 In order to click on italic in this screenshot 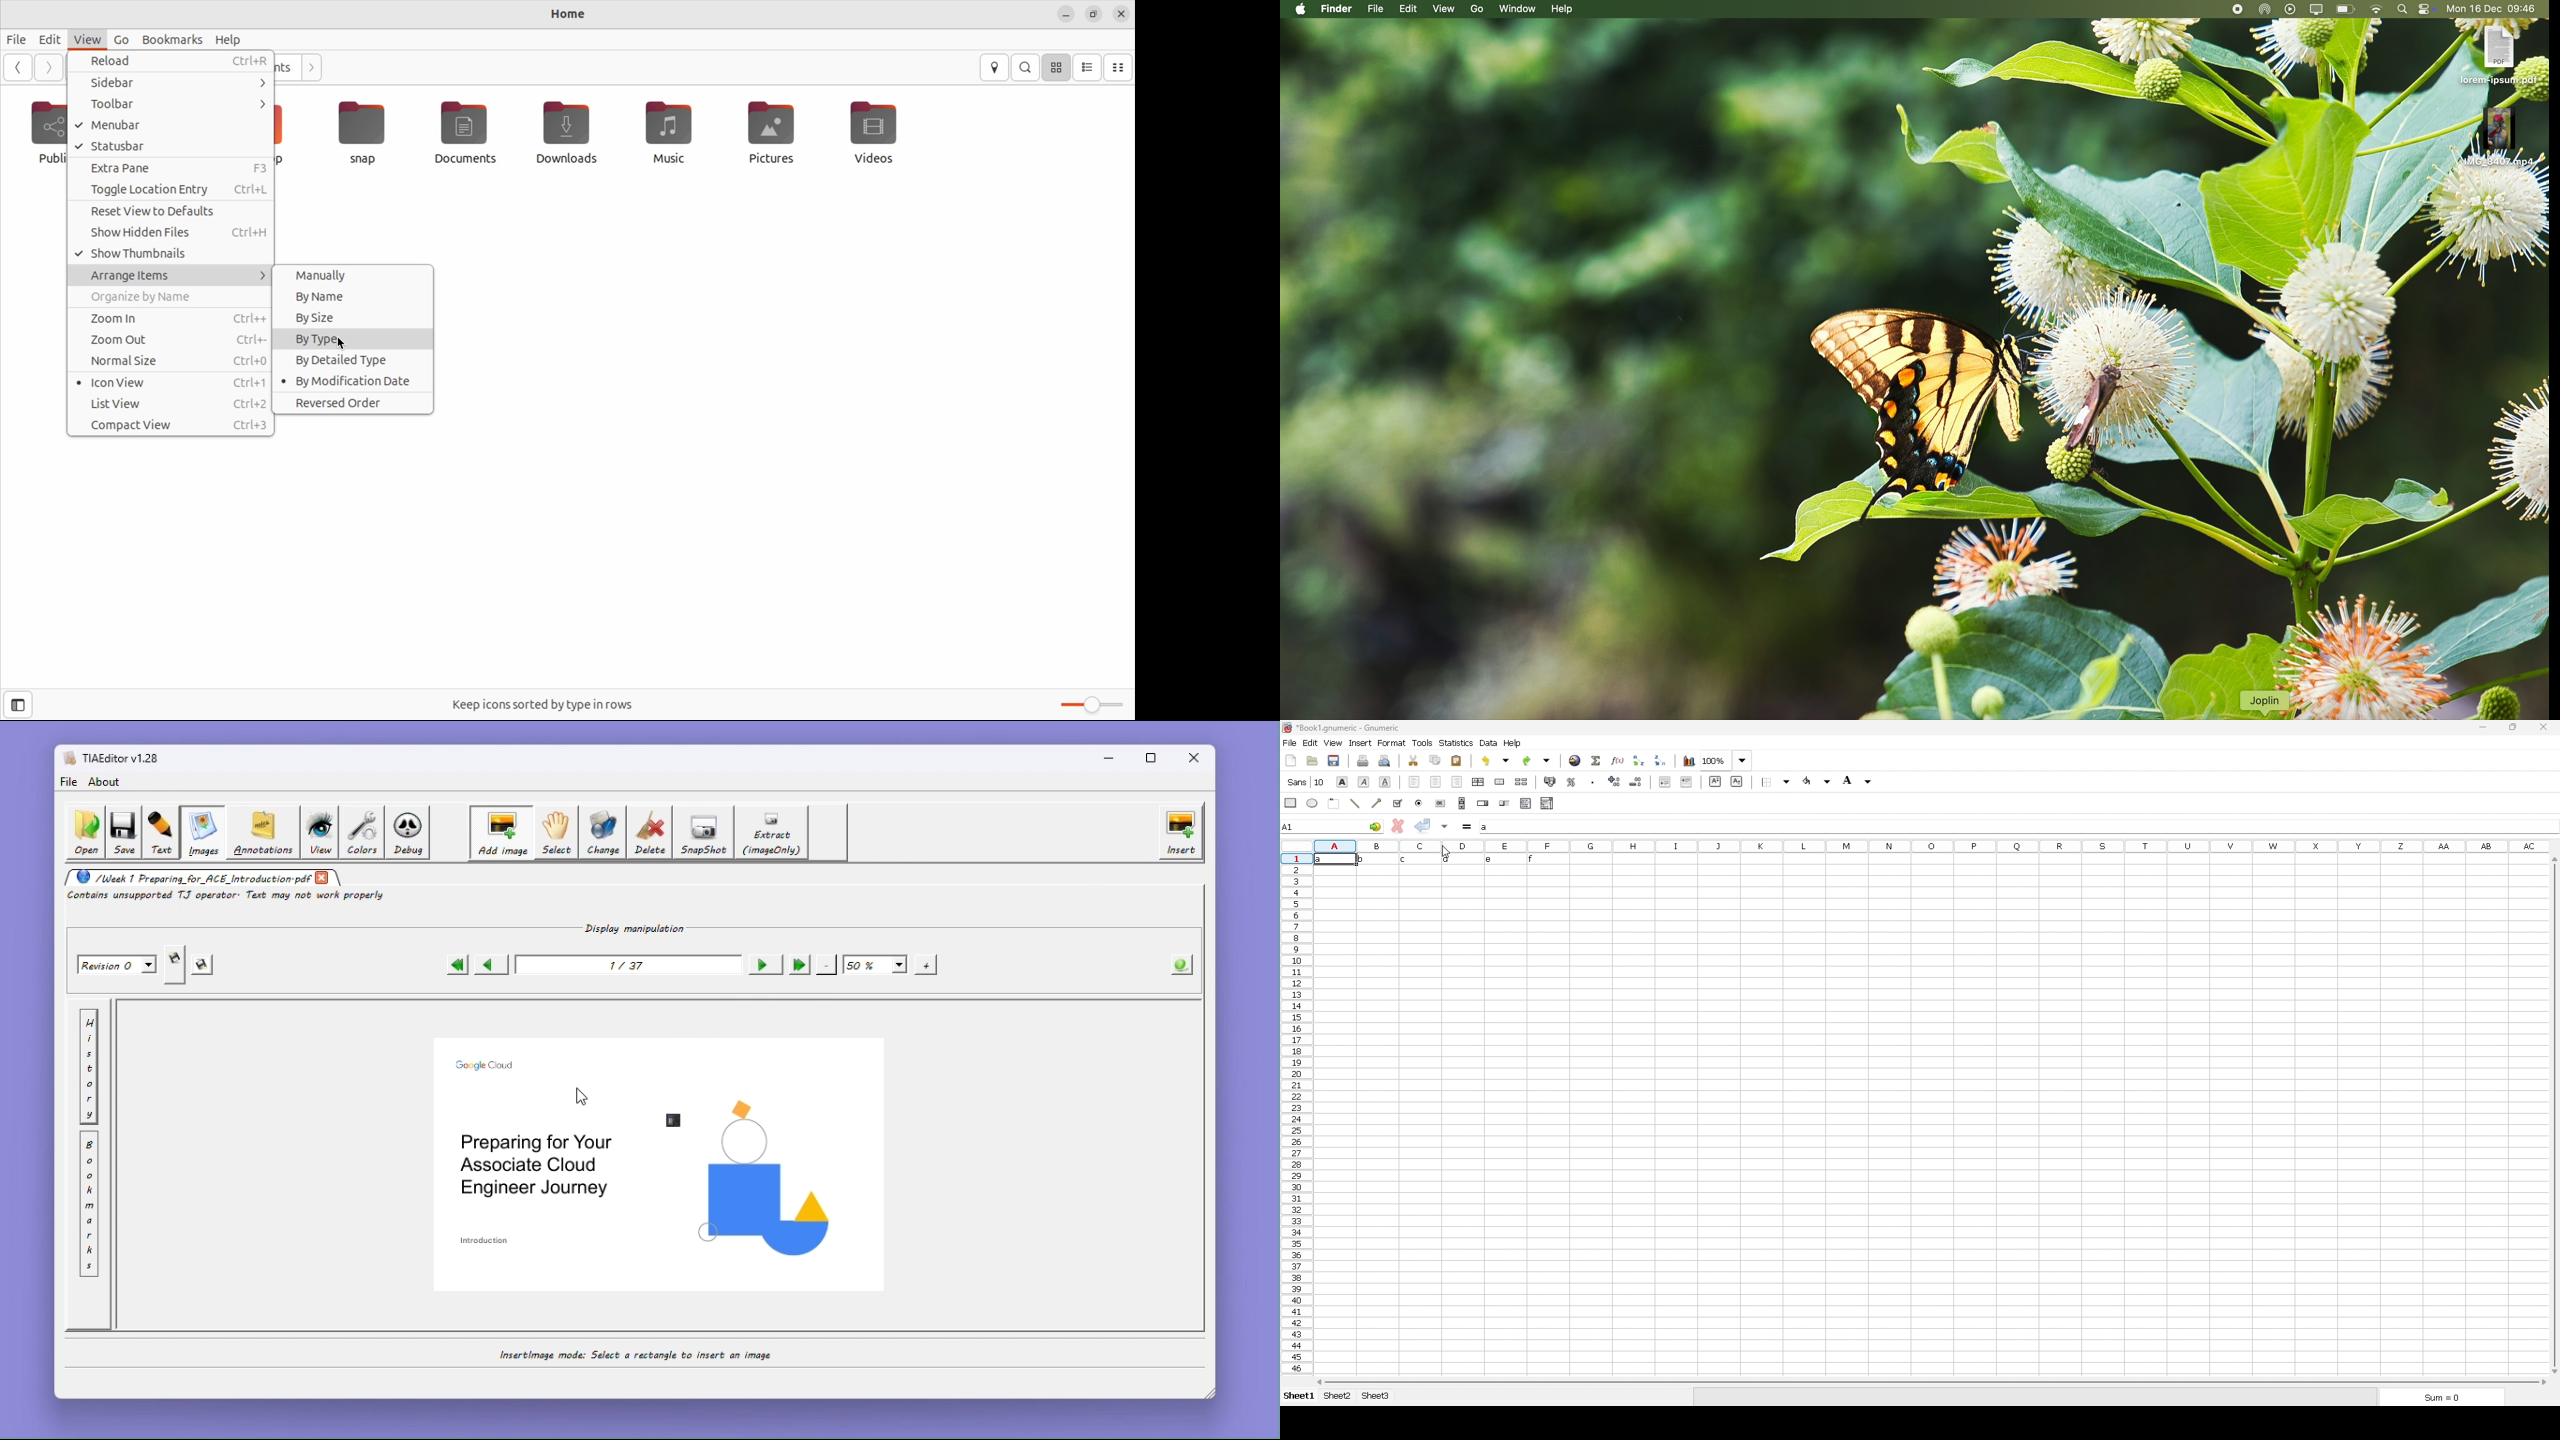, I will do `click(1364, 781)`.